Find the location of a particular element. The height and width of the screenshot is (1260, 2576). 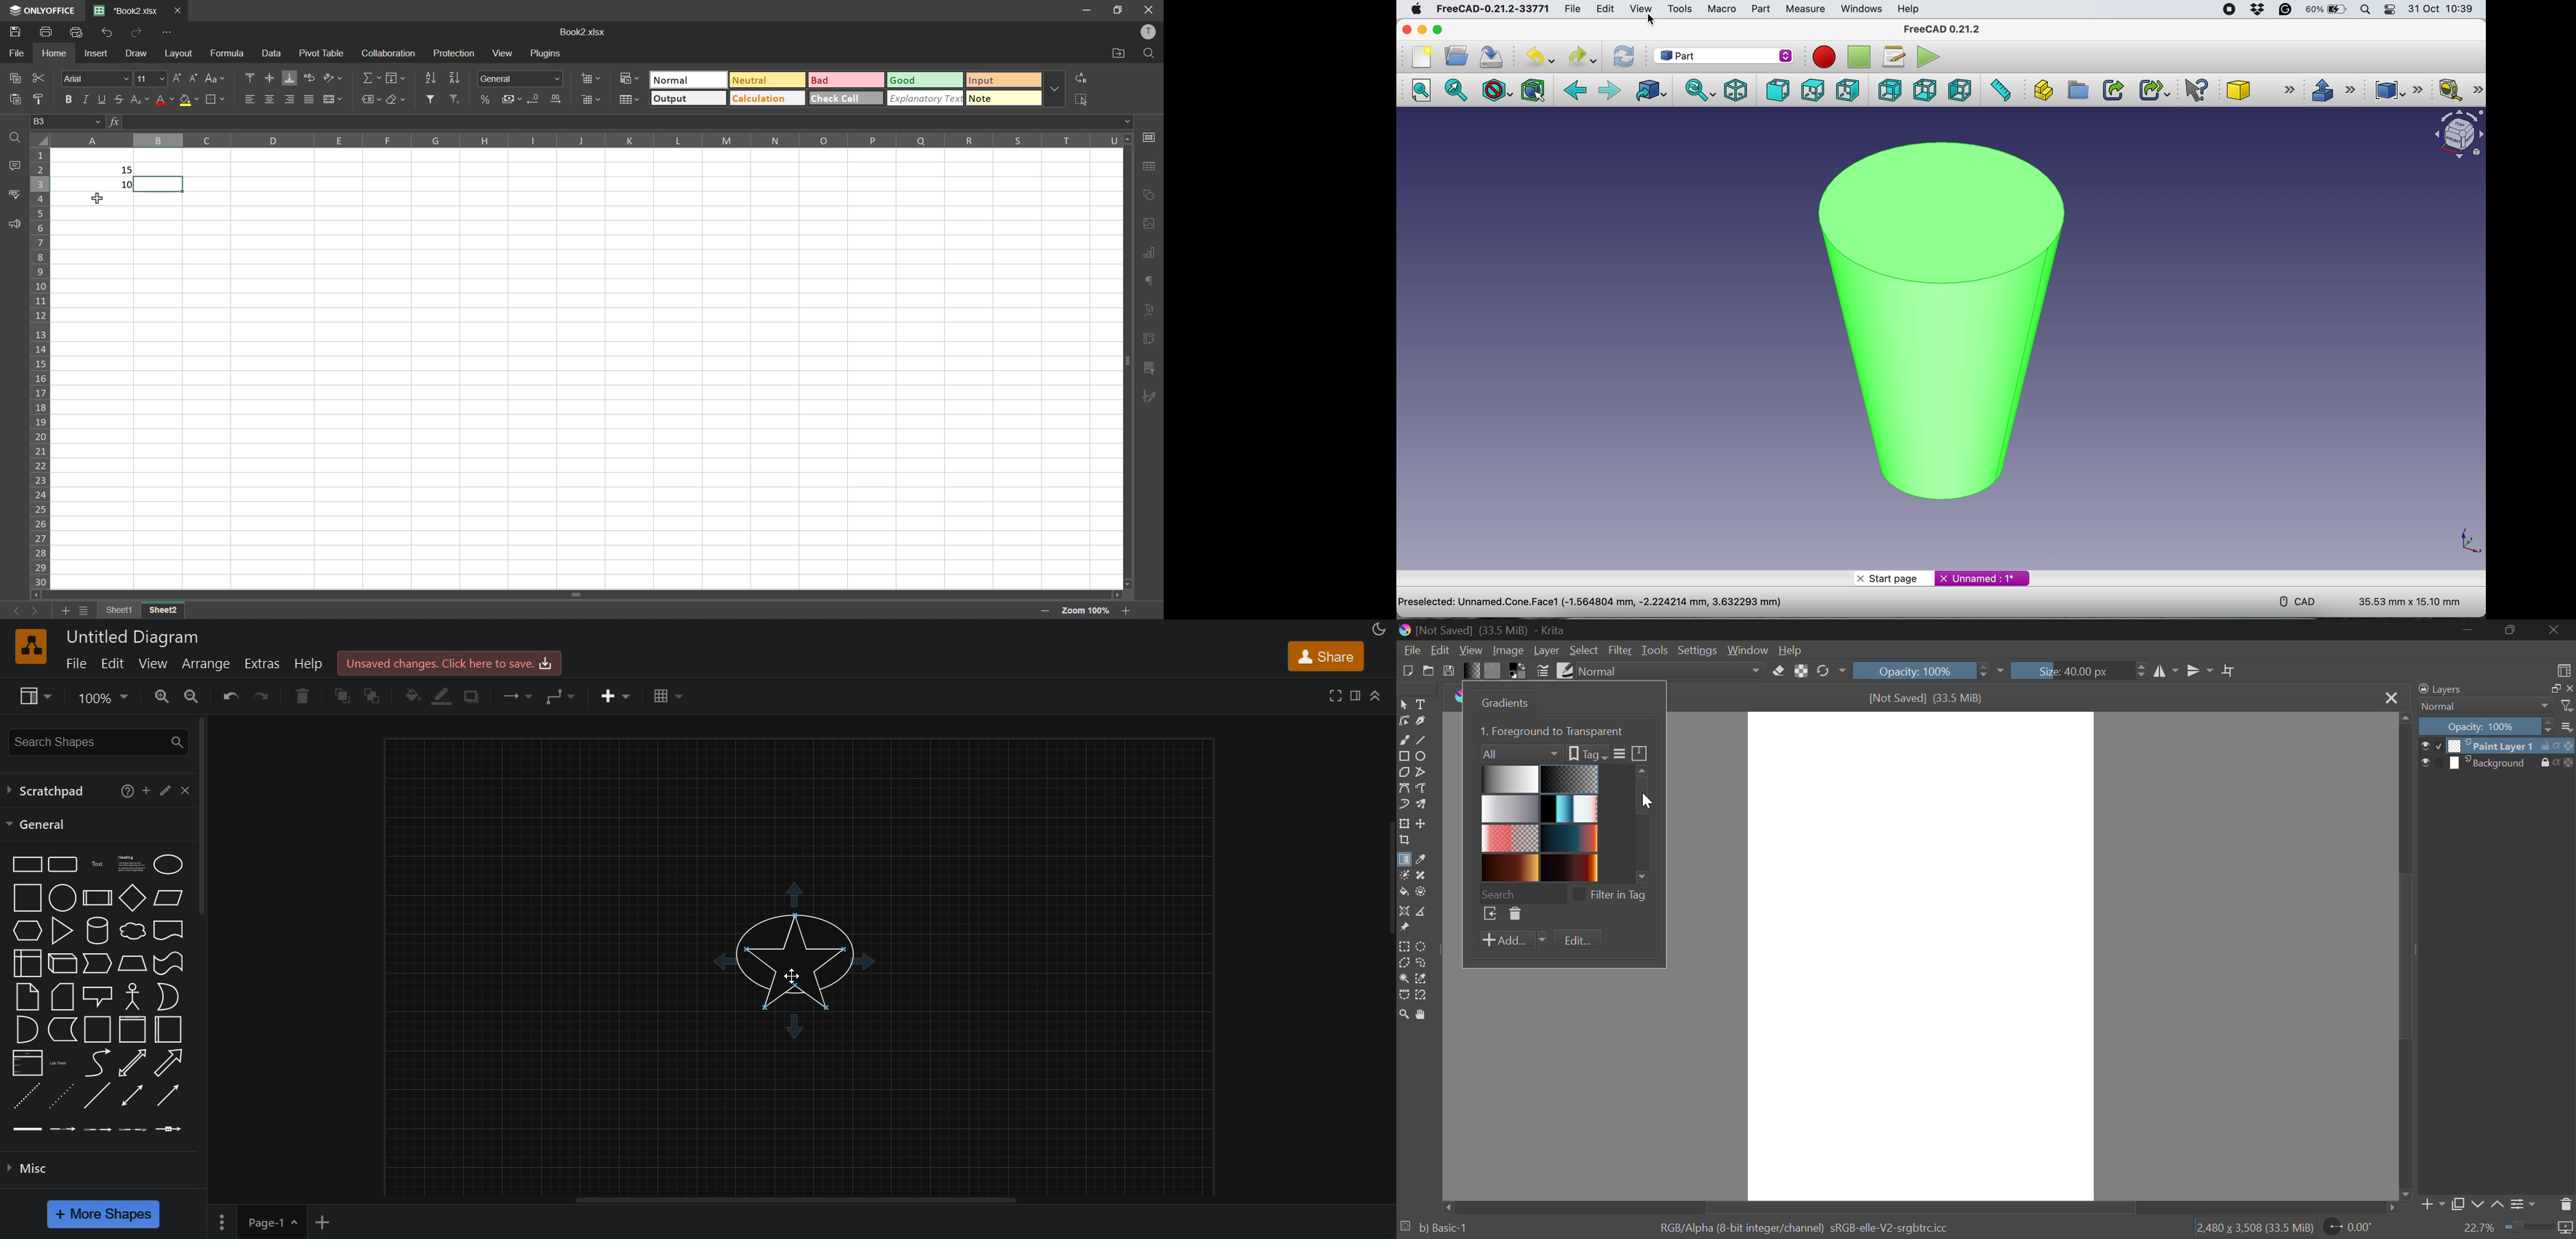

decrease decimal is located at coordinates (537, 99).